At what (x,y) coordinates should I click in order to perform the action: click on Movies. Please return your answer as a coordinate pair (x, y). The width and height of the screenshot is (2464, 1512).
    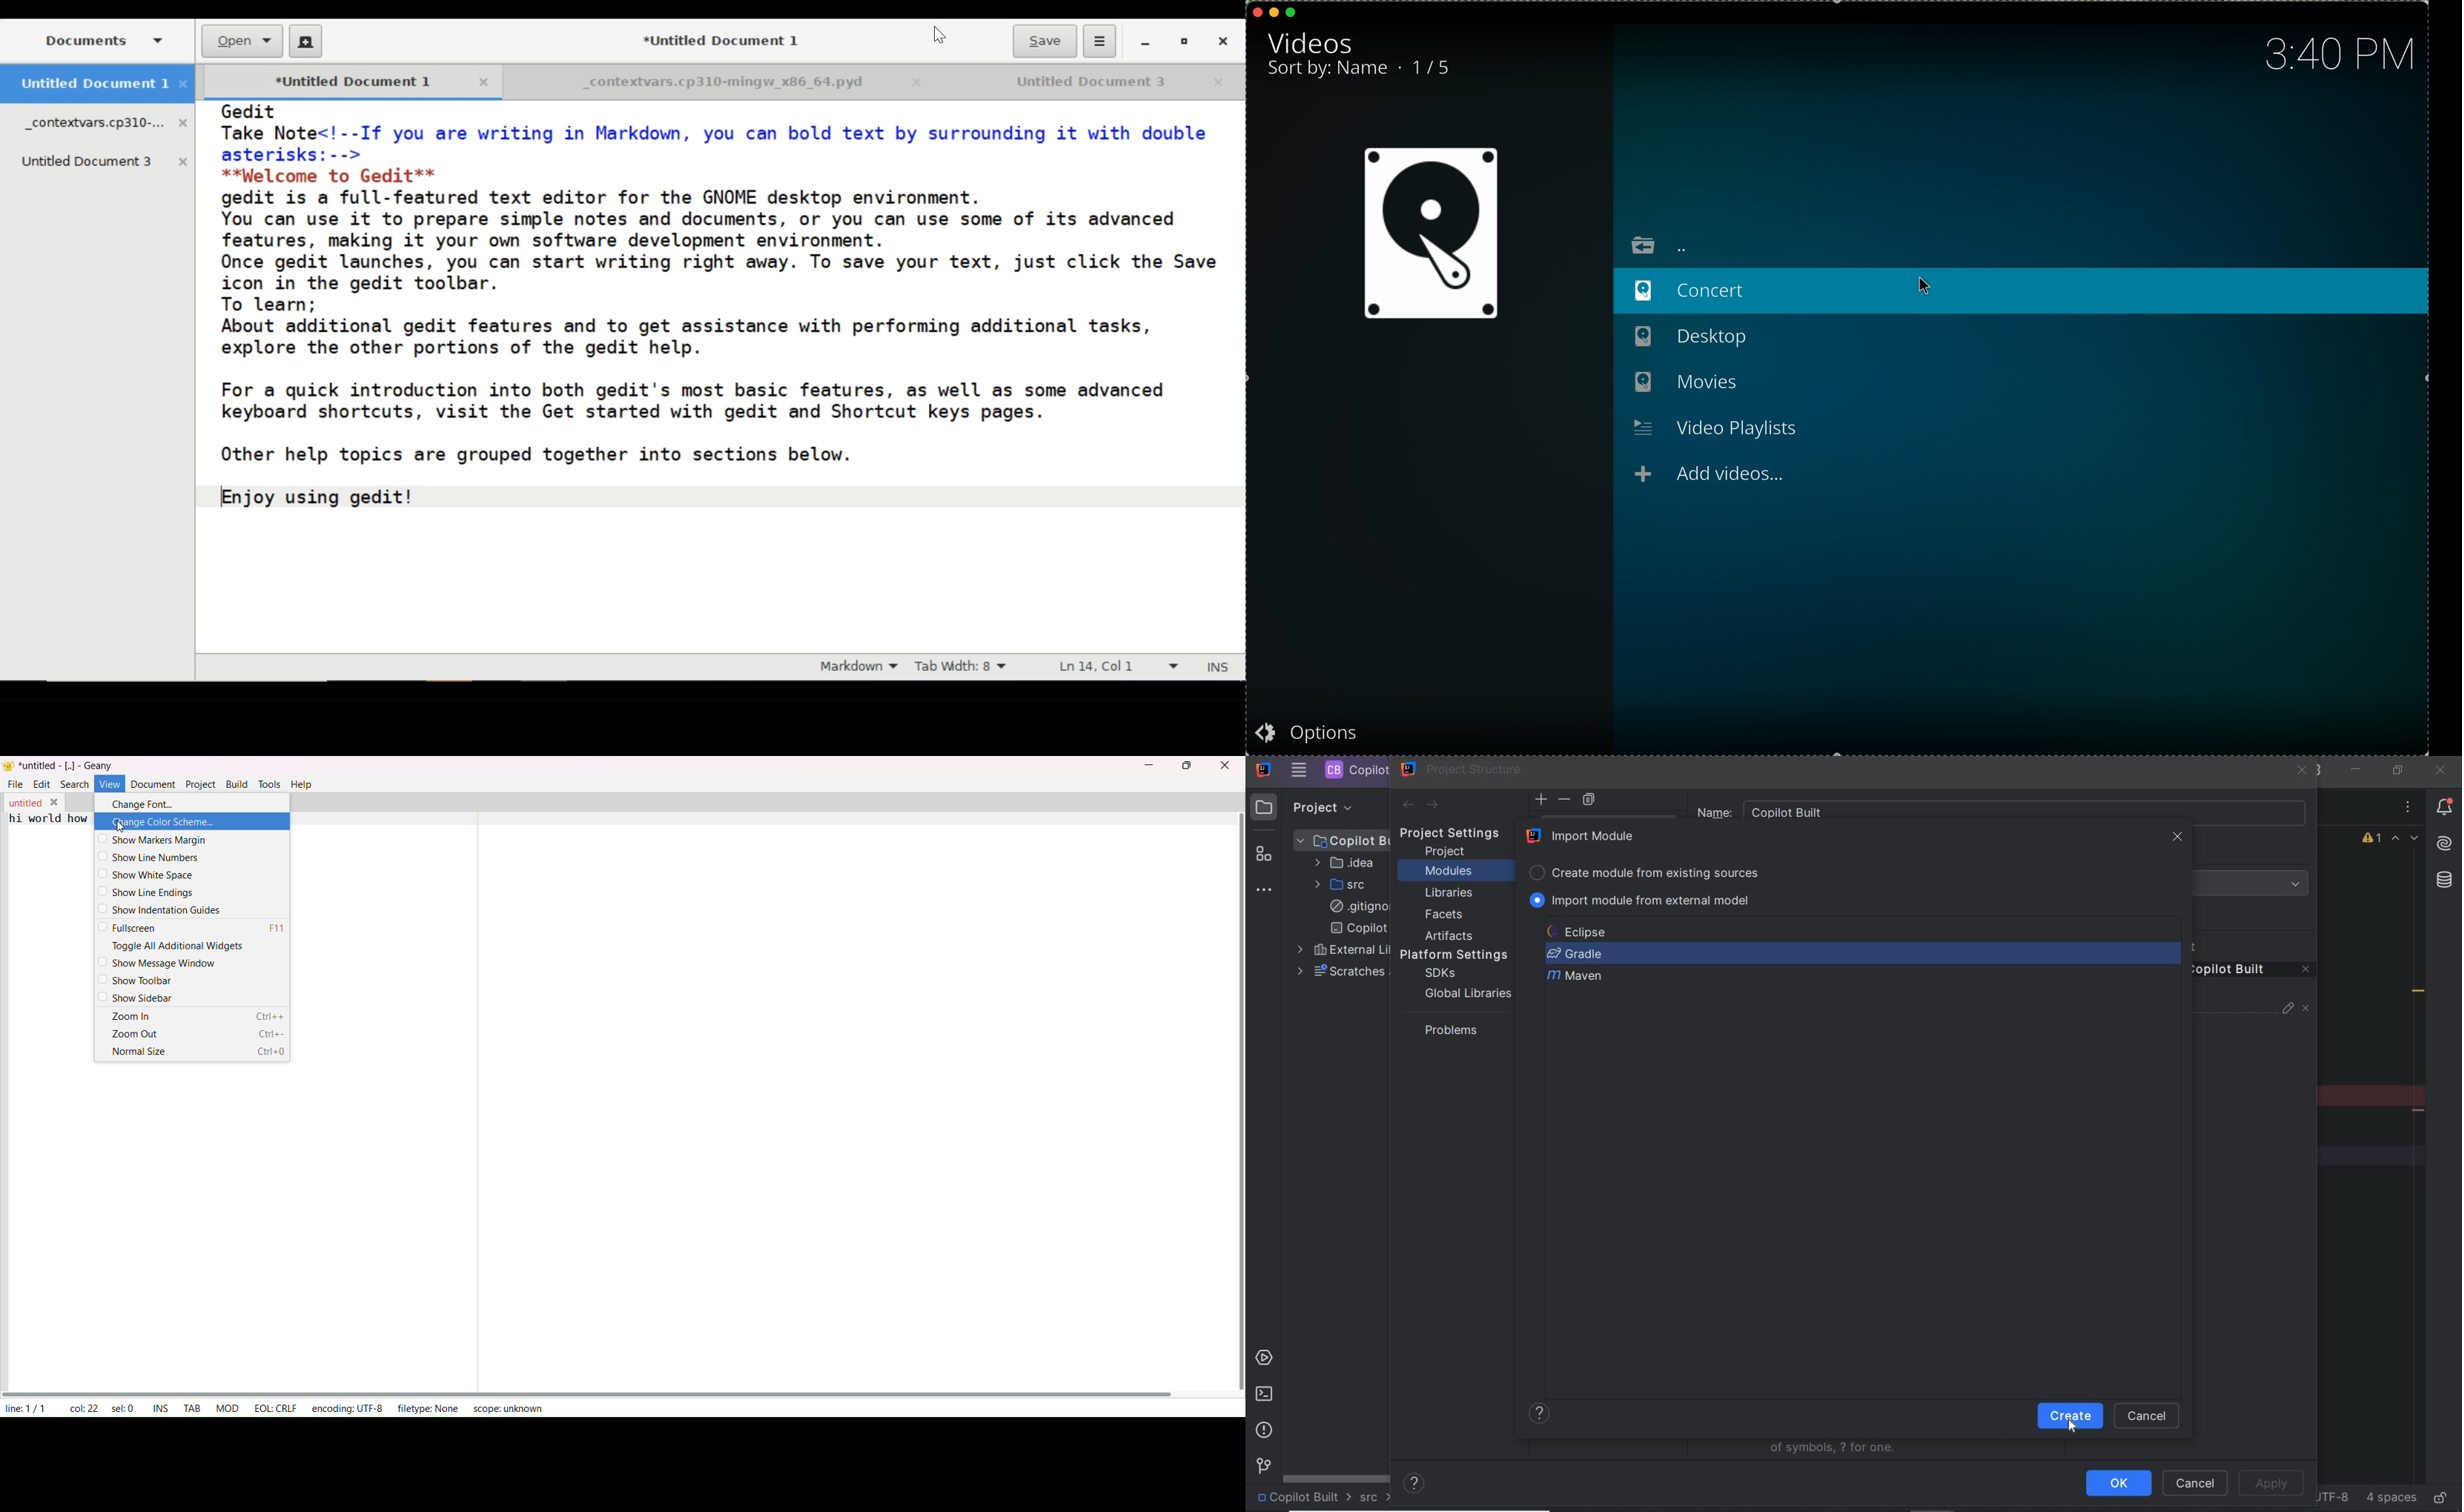
    Looking at the image, I should click on (1690, 379).